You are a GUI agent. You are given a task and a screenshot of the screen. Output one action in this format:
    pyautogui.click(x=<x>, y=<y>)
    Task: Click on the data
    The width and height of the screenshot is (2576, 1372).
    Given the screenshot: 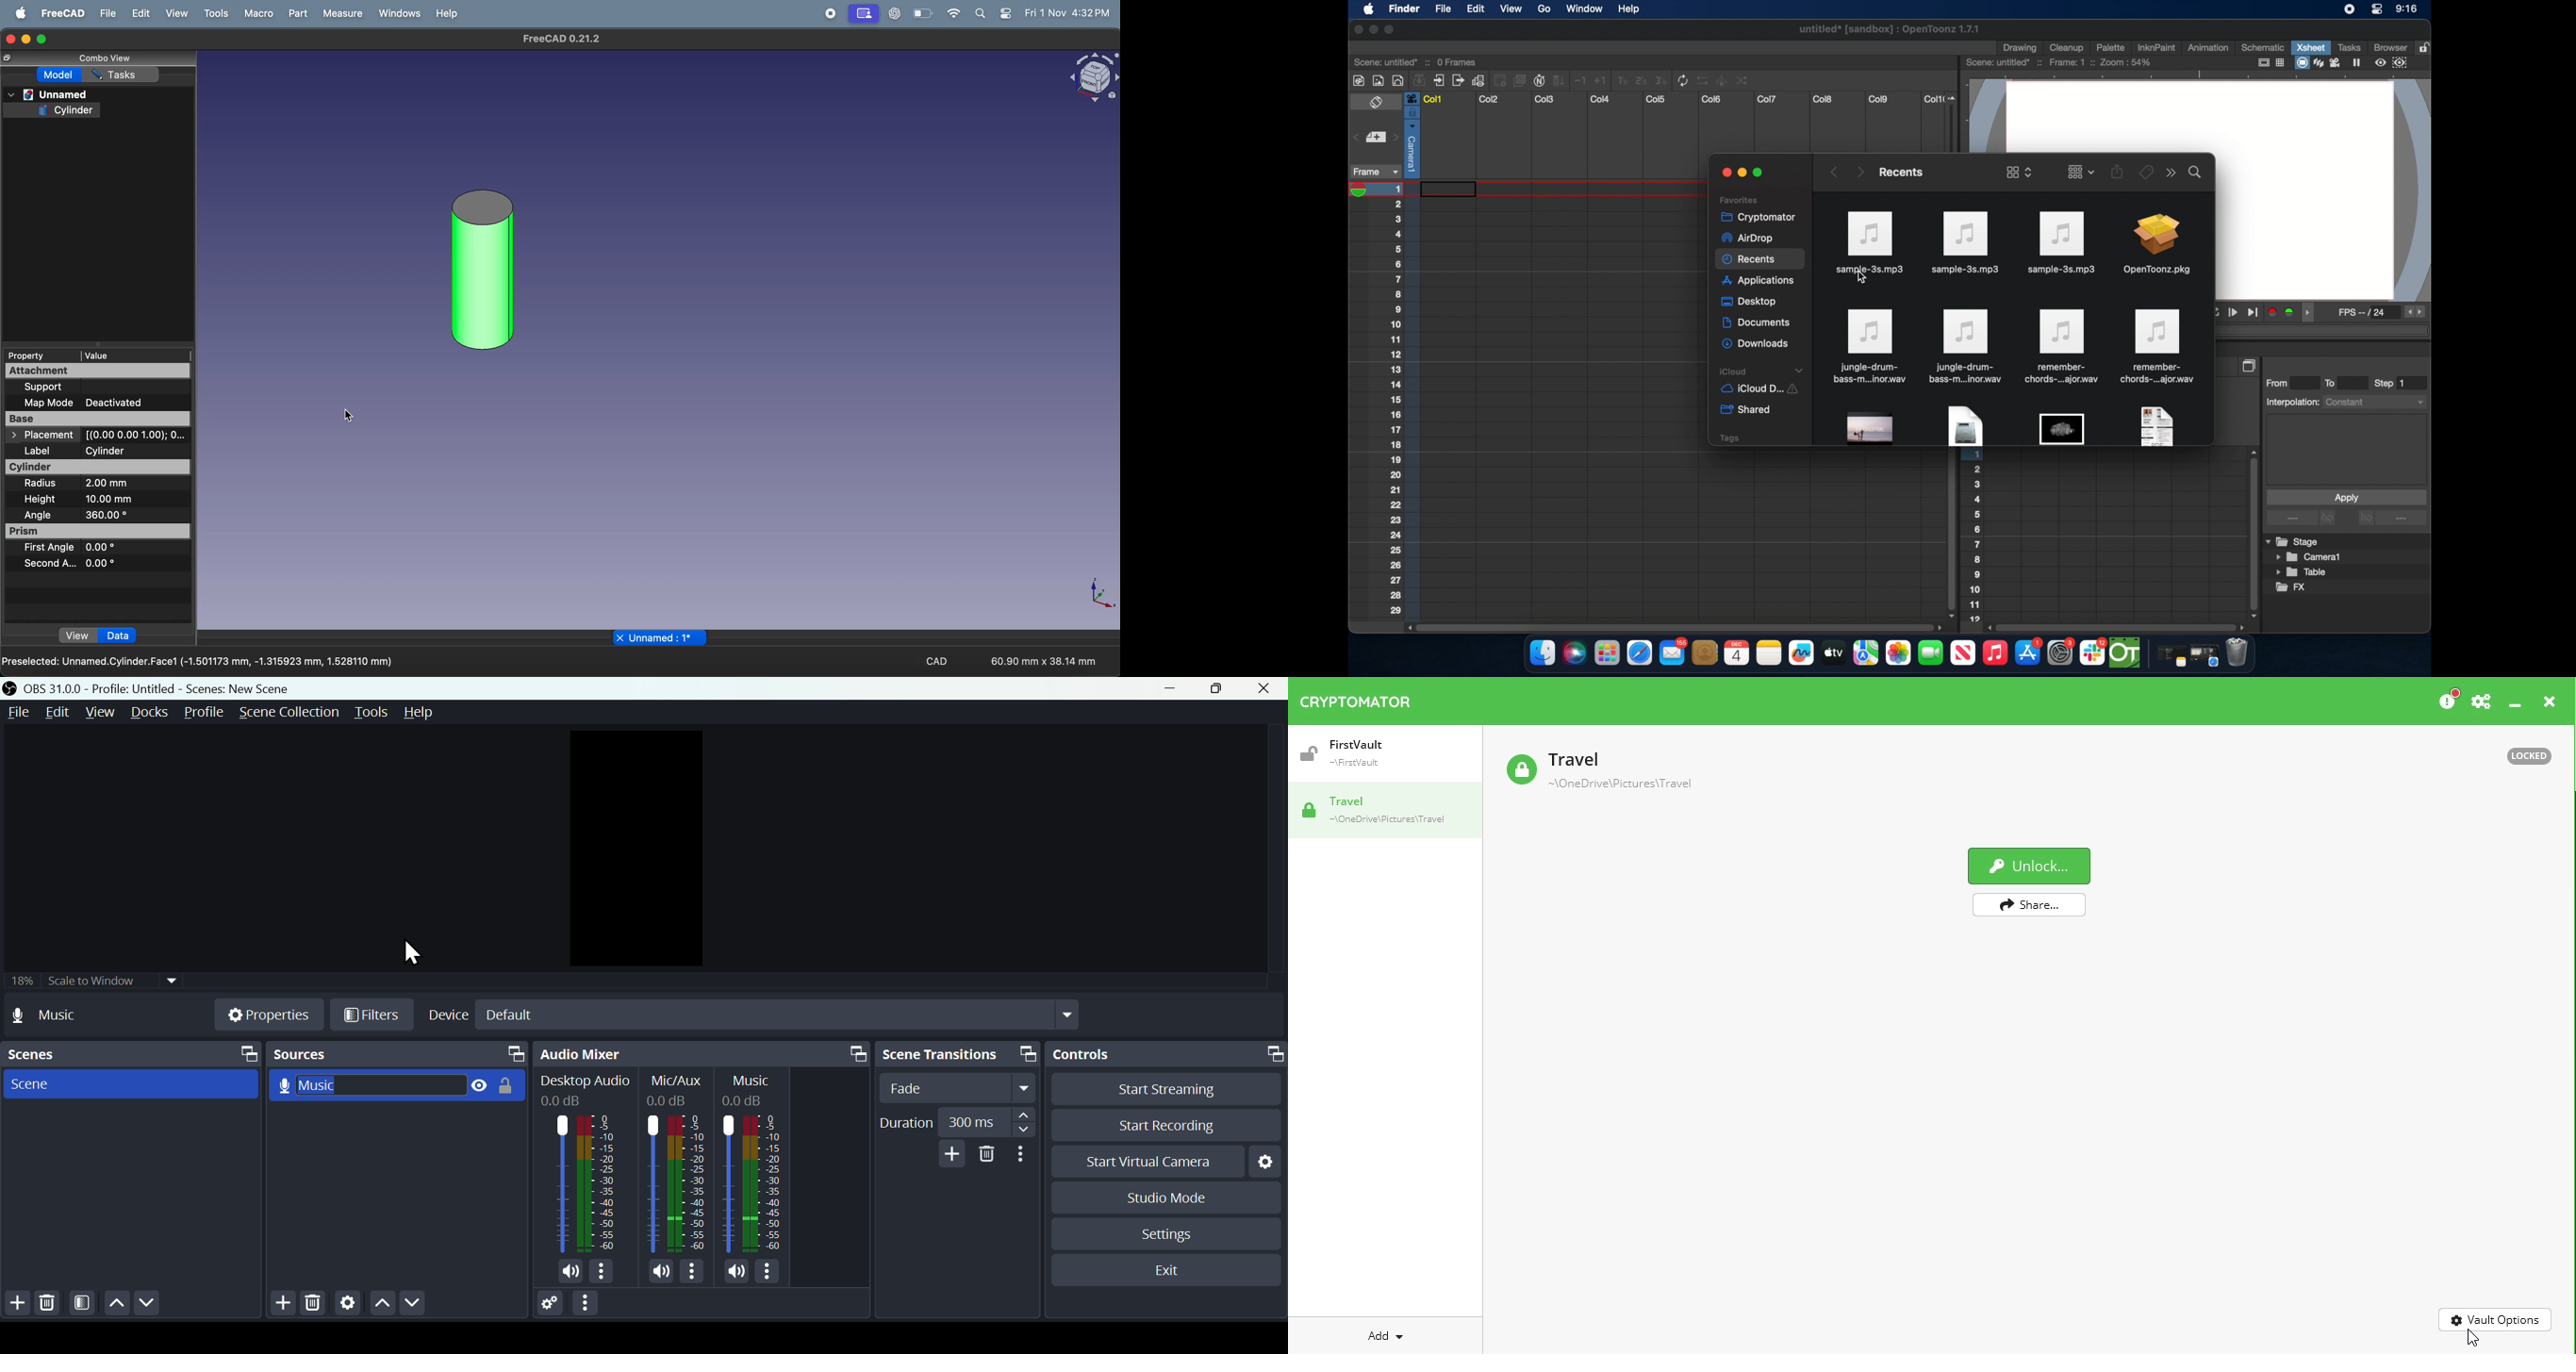 What is the action you would take?
    pyautogui.click(x=119, y=636)
    